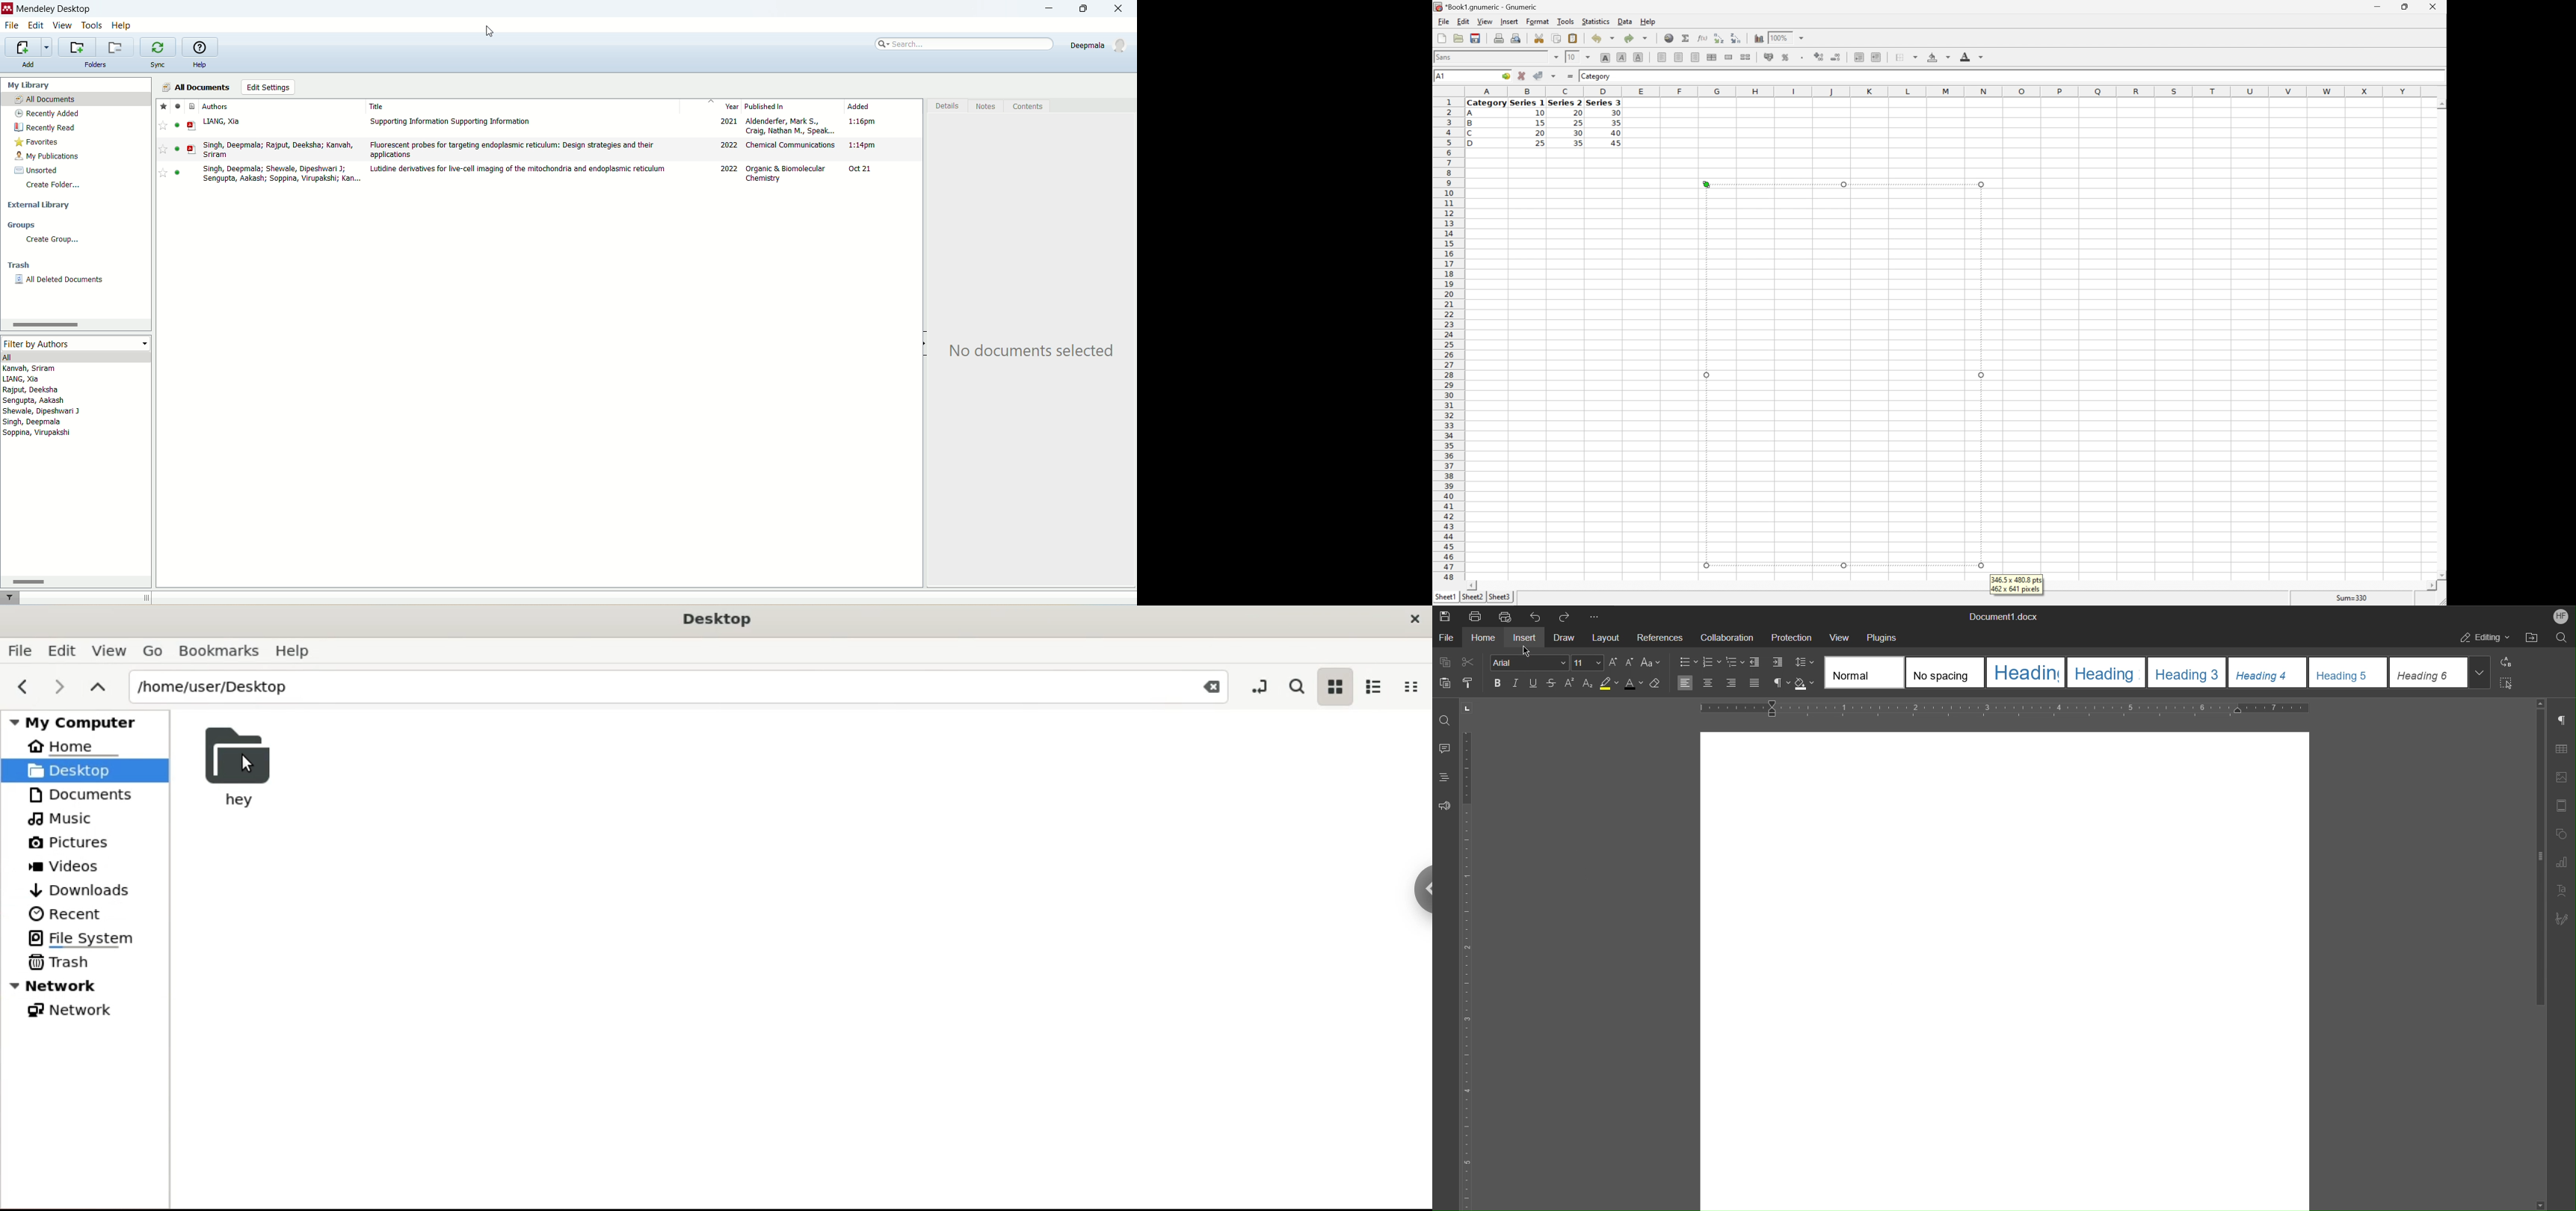  Describe the element at coordinates (1445, 721) in the screenshot. I see `Find` at that location.